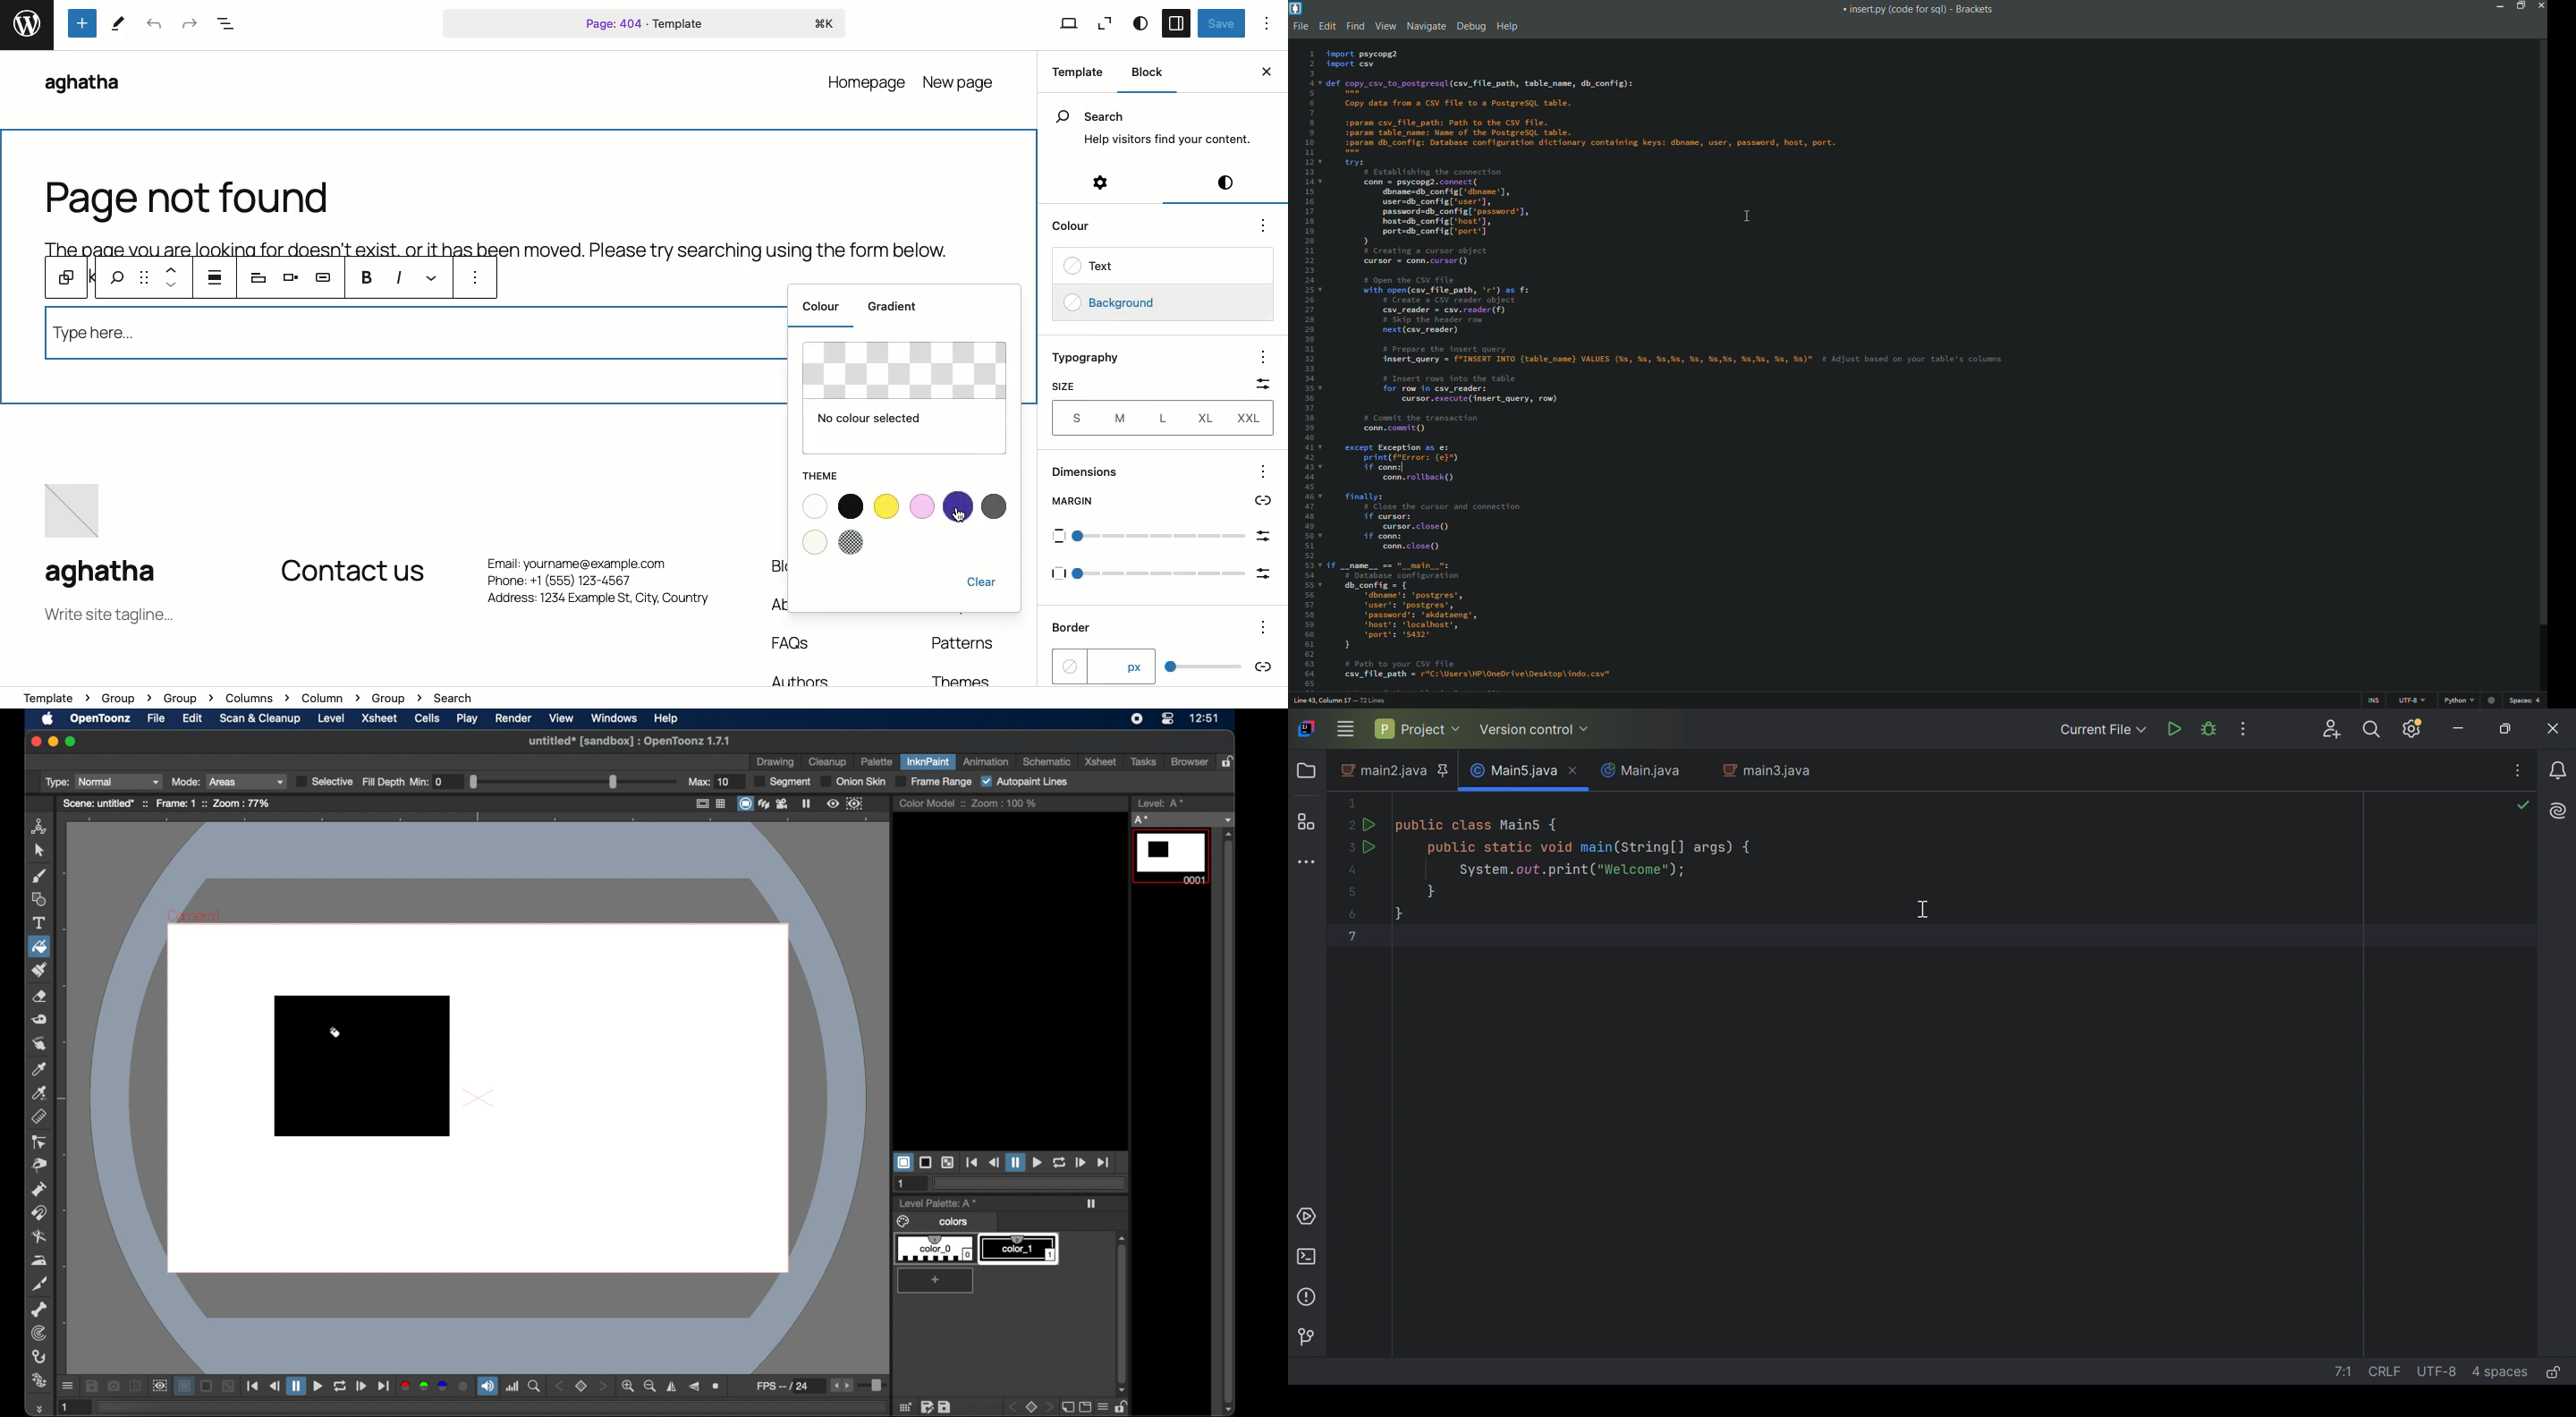  Describe the element at coordinates (1159, 117) in the screenshot. I see `Search` at that location.